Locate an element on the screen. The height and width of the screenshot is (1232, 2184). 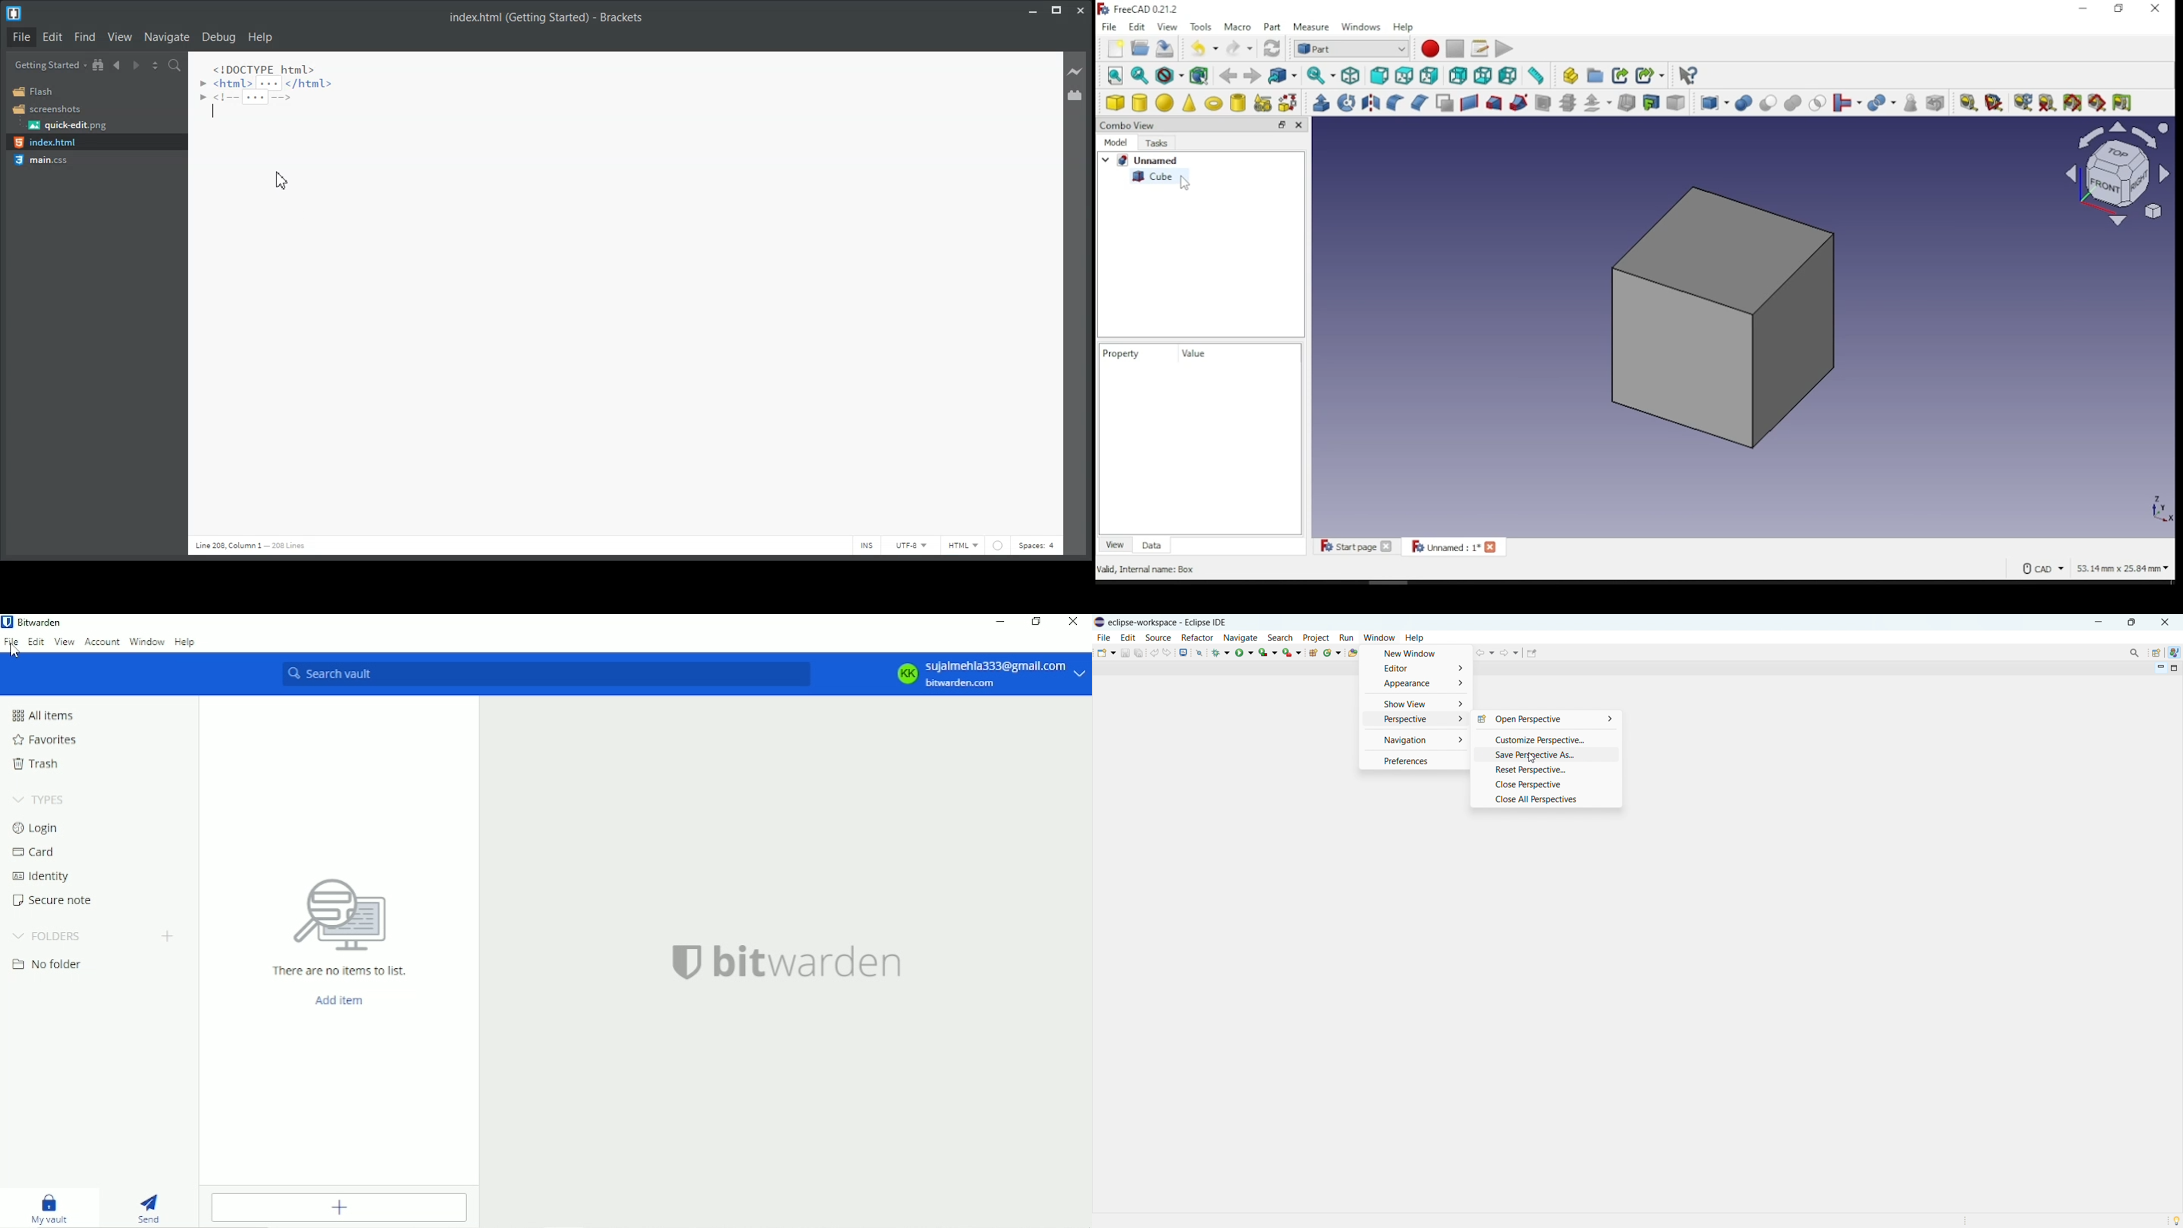
Restore down is located at coordinates (1037, 622).